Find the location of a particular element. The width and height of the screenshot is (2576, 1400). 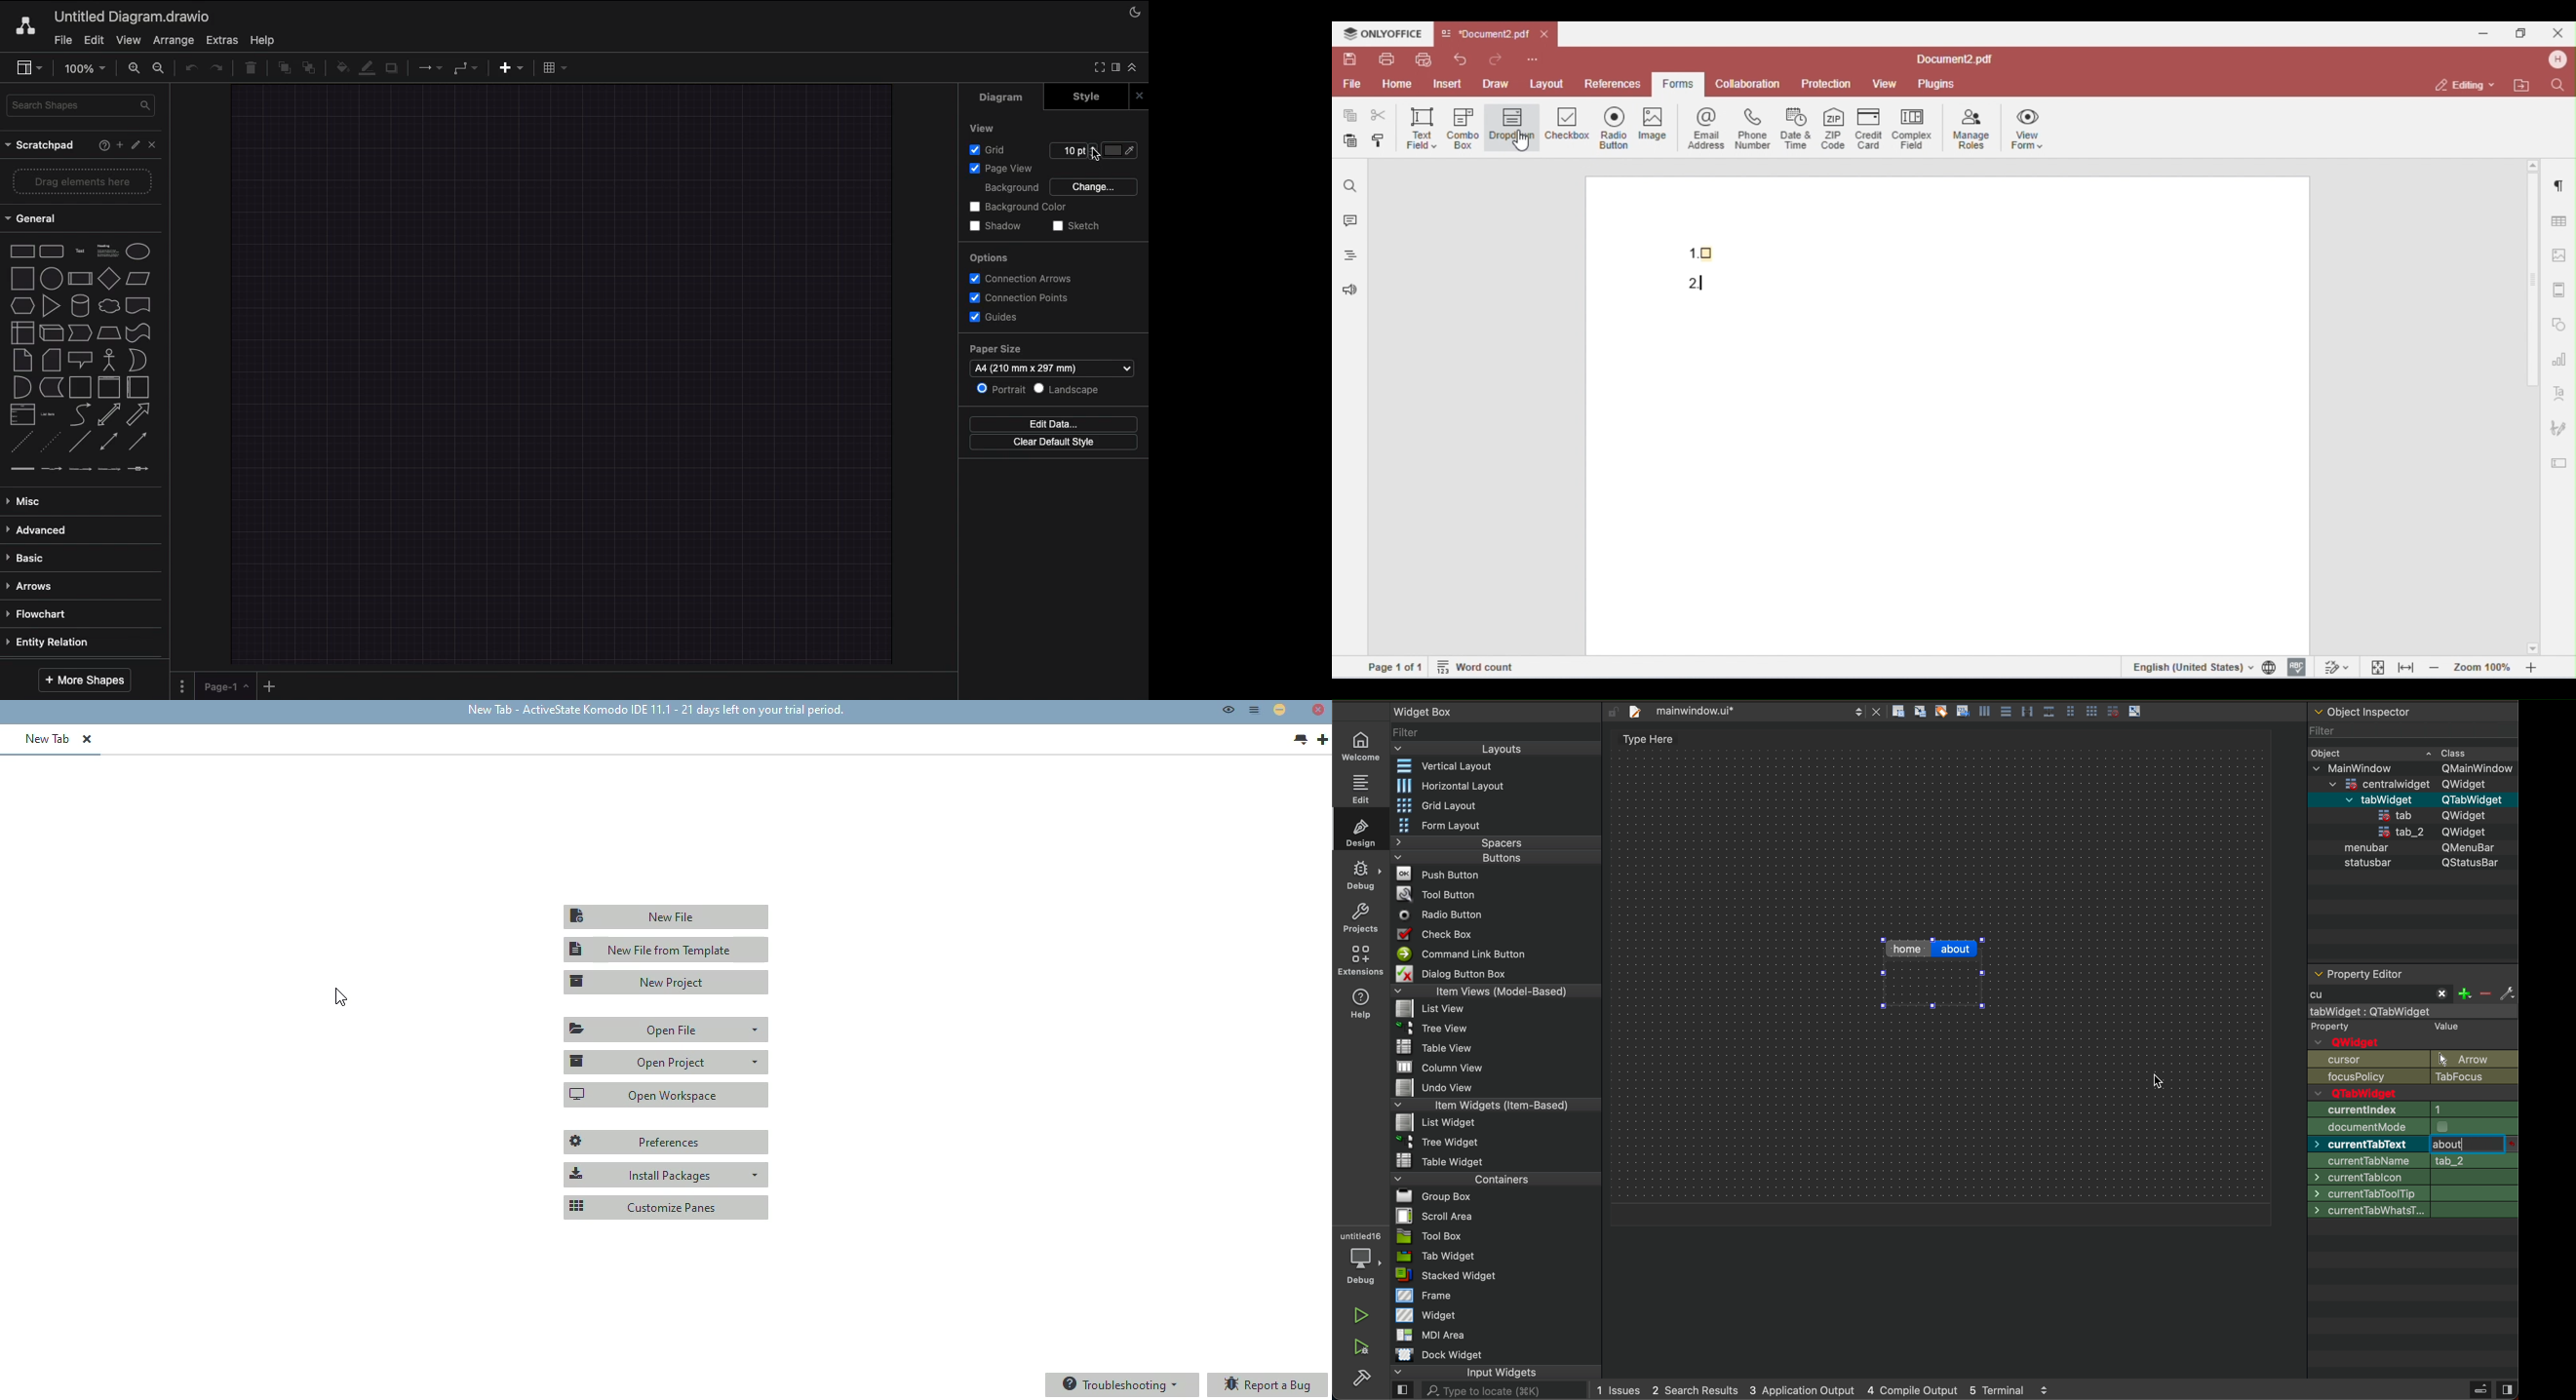

geometry is located at coordinates (2415, 1109).